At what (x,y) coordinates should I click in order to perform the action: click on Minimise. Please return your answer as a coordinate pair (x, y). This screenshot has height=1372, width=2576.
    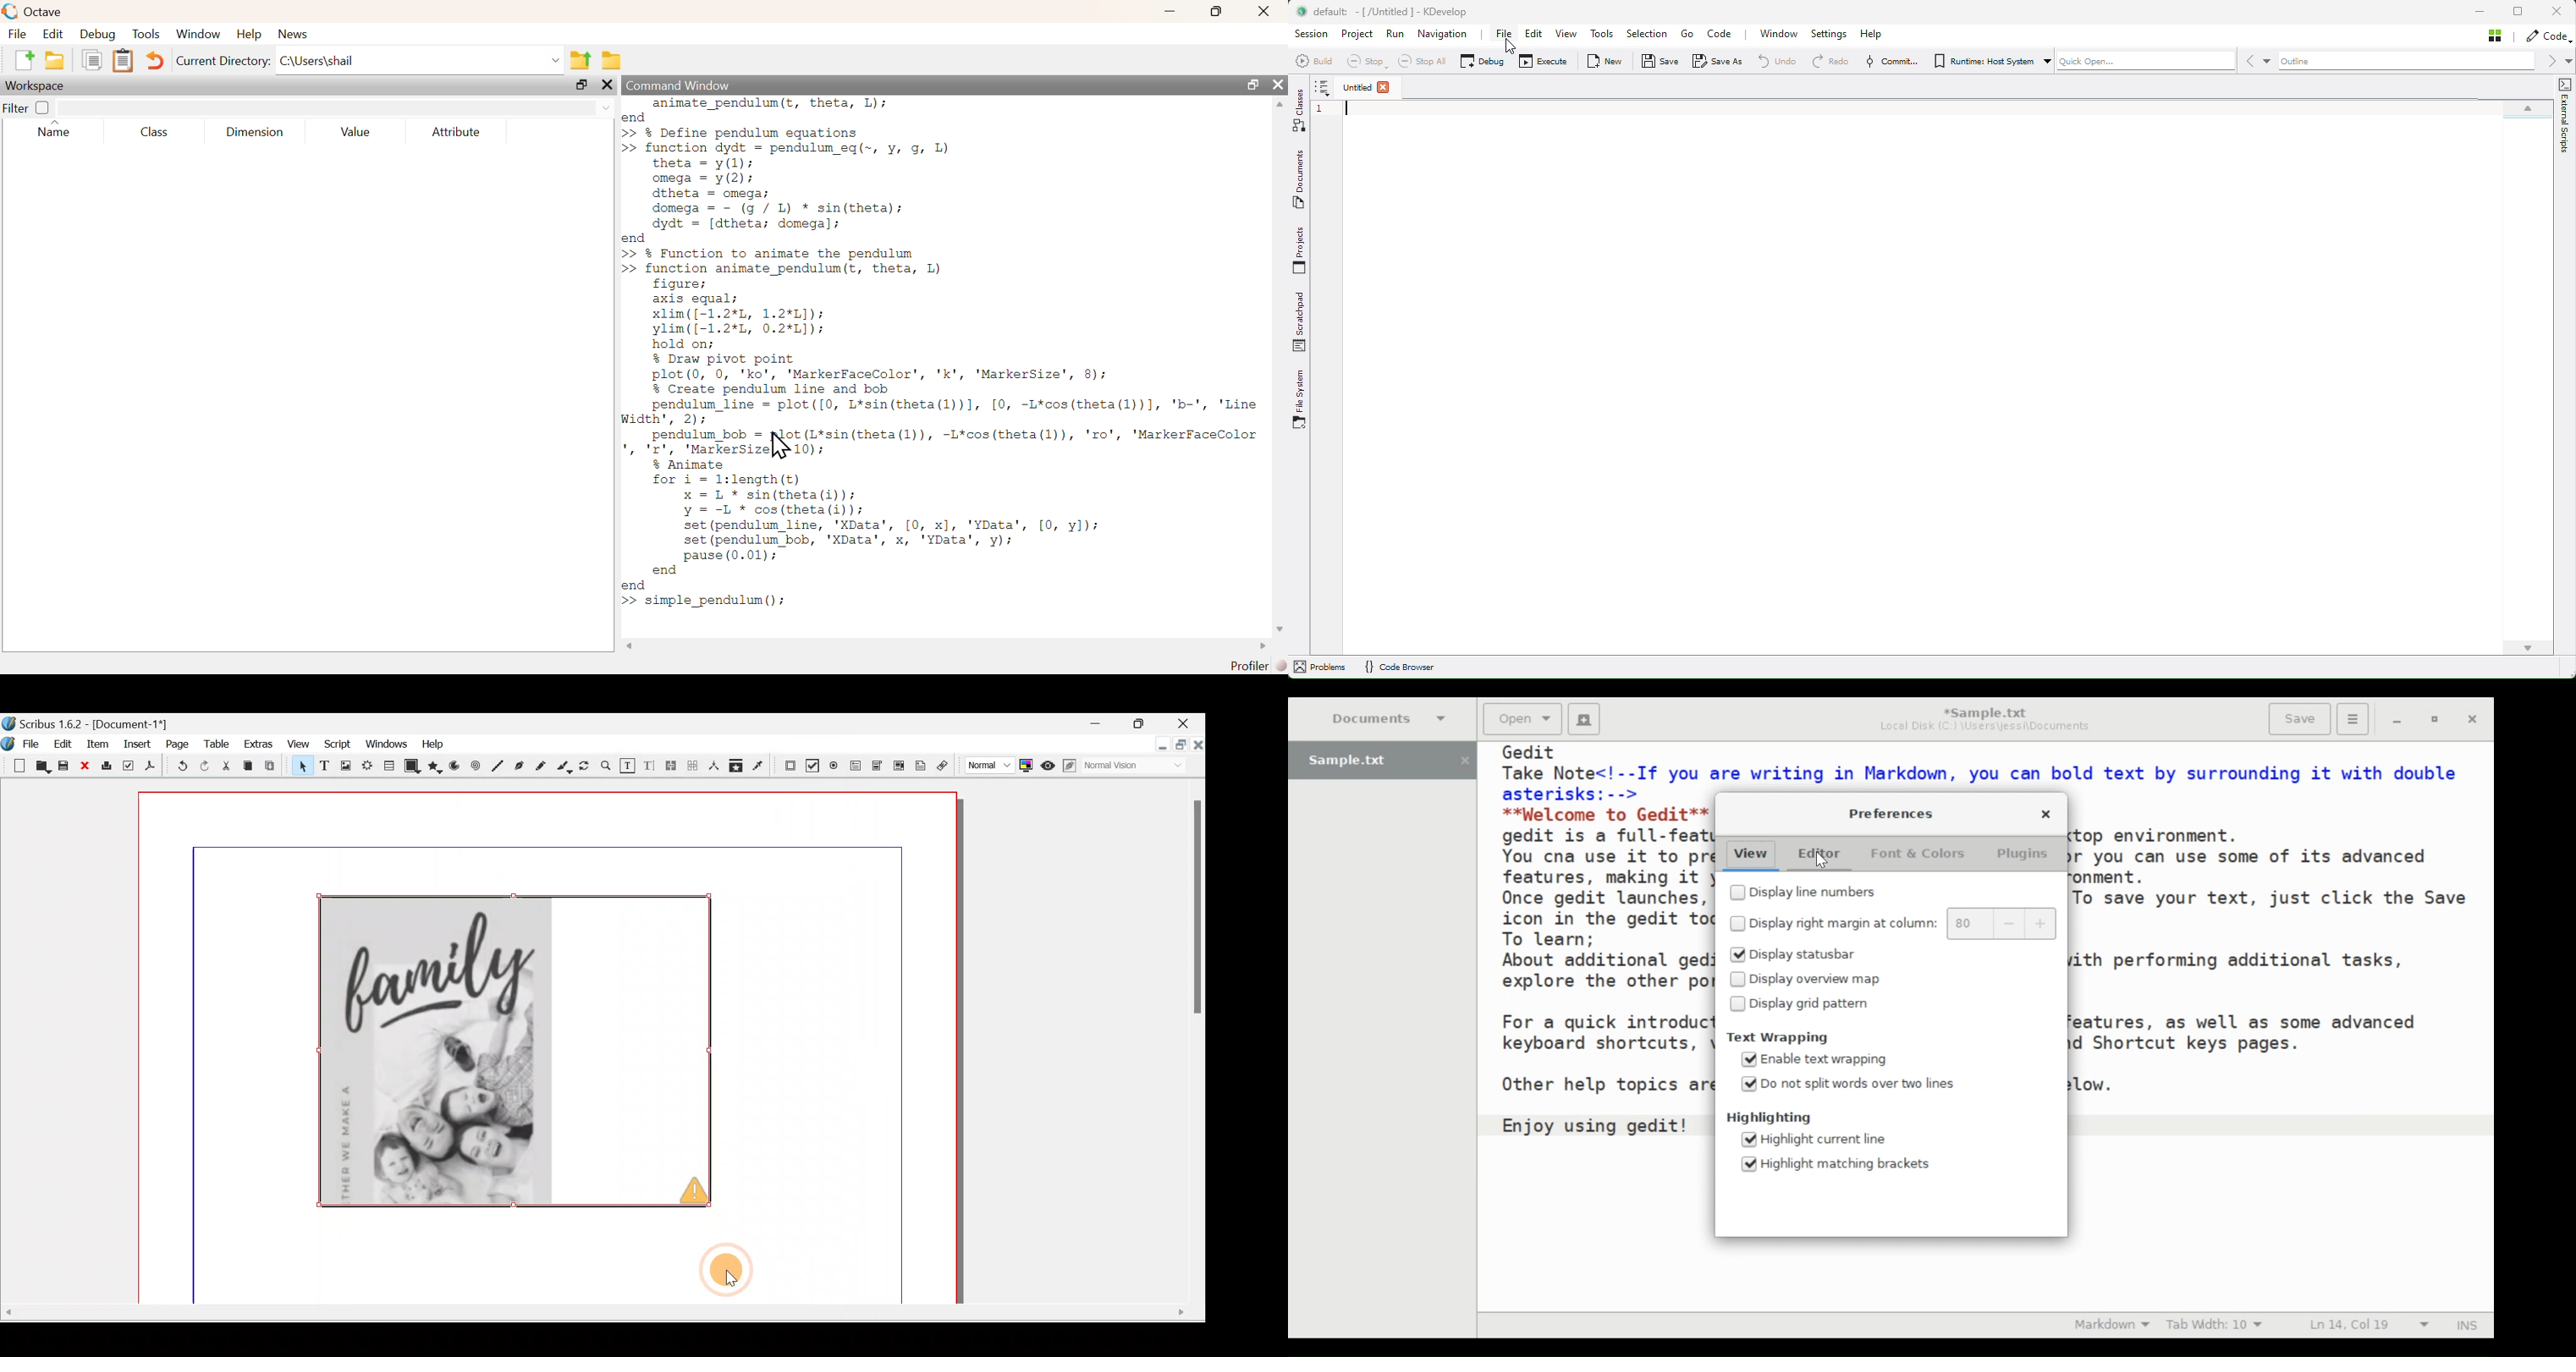
    Looking at the image, I should click on (1091, 724).